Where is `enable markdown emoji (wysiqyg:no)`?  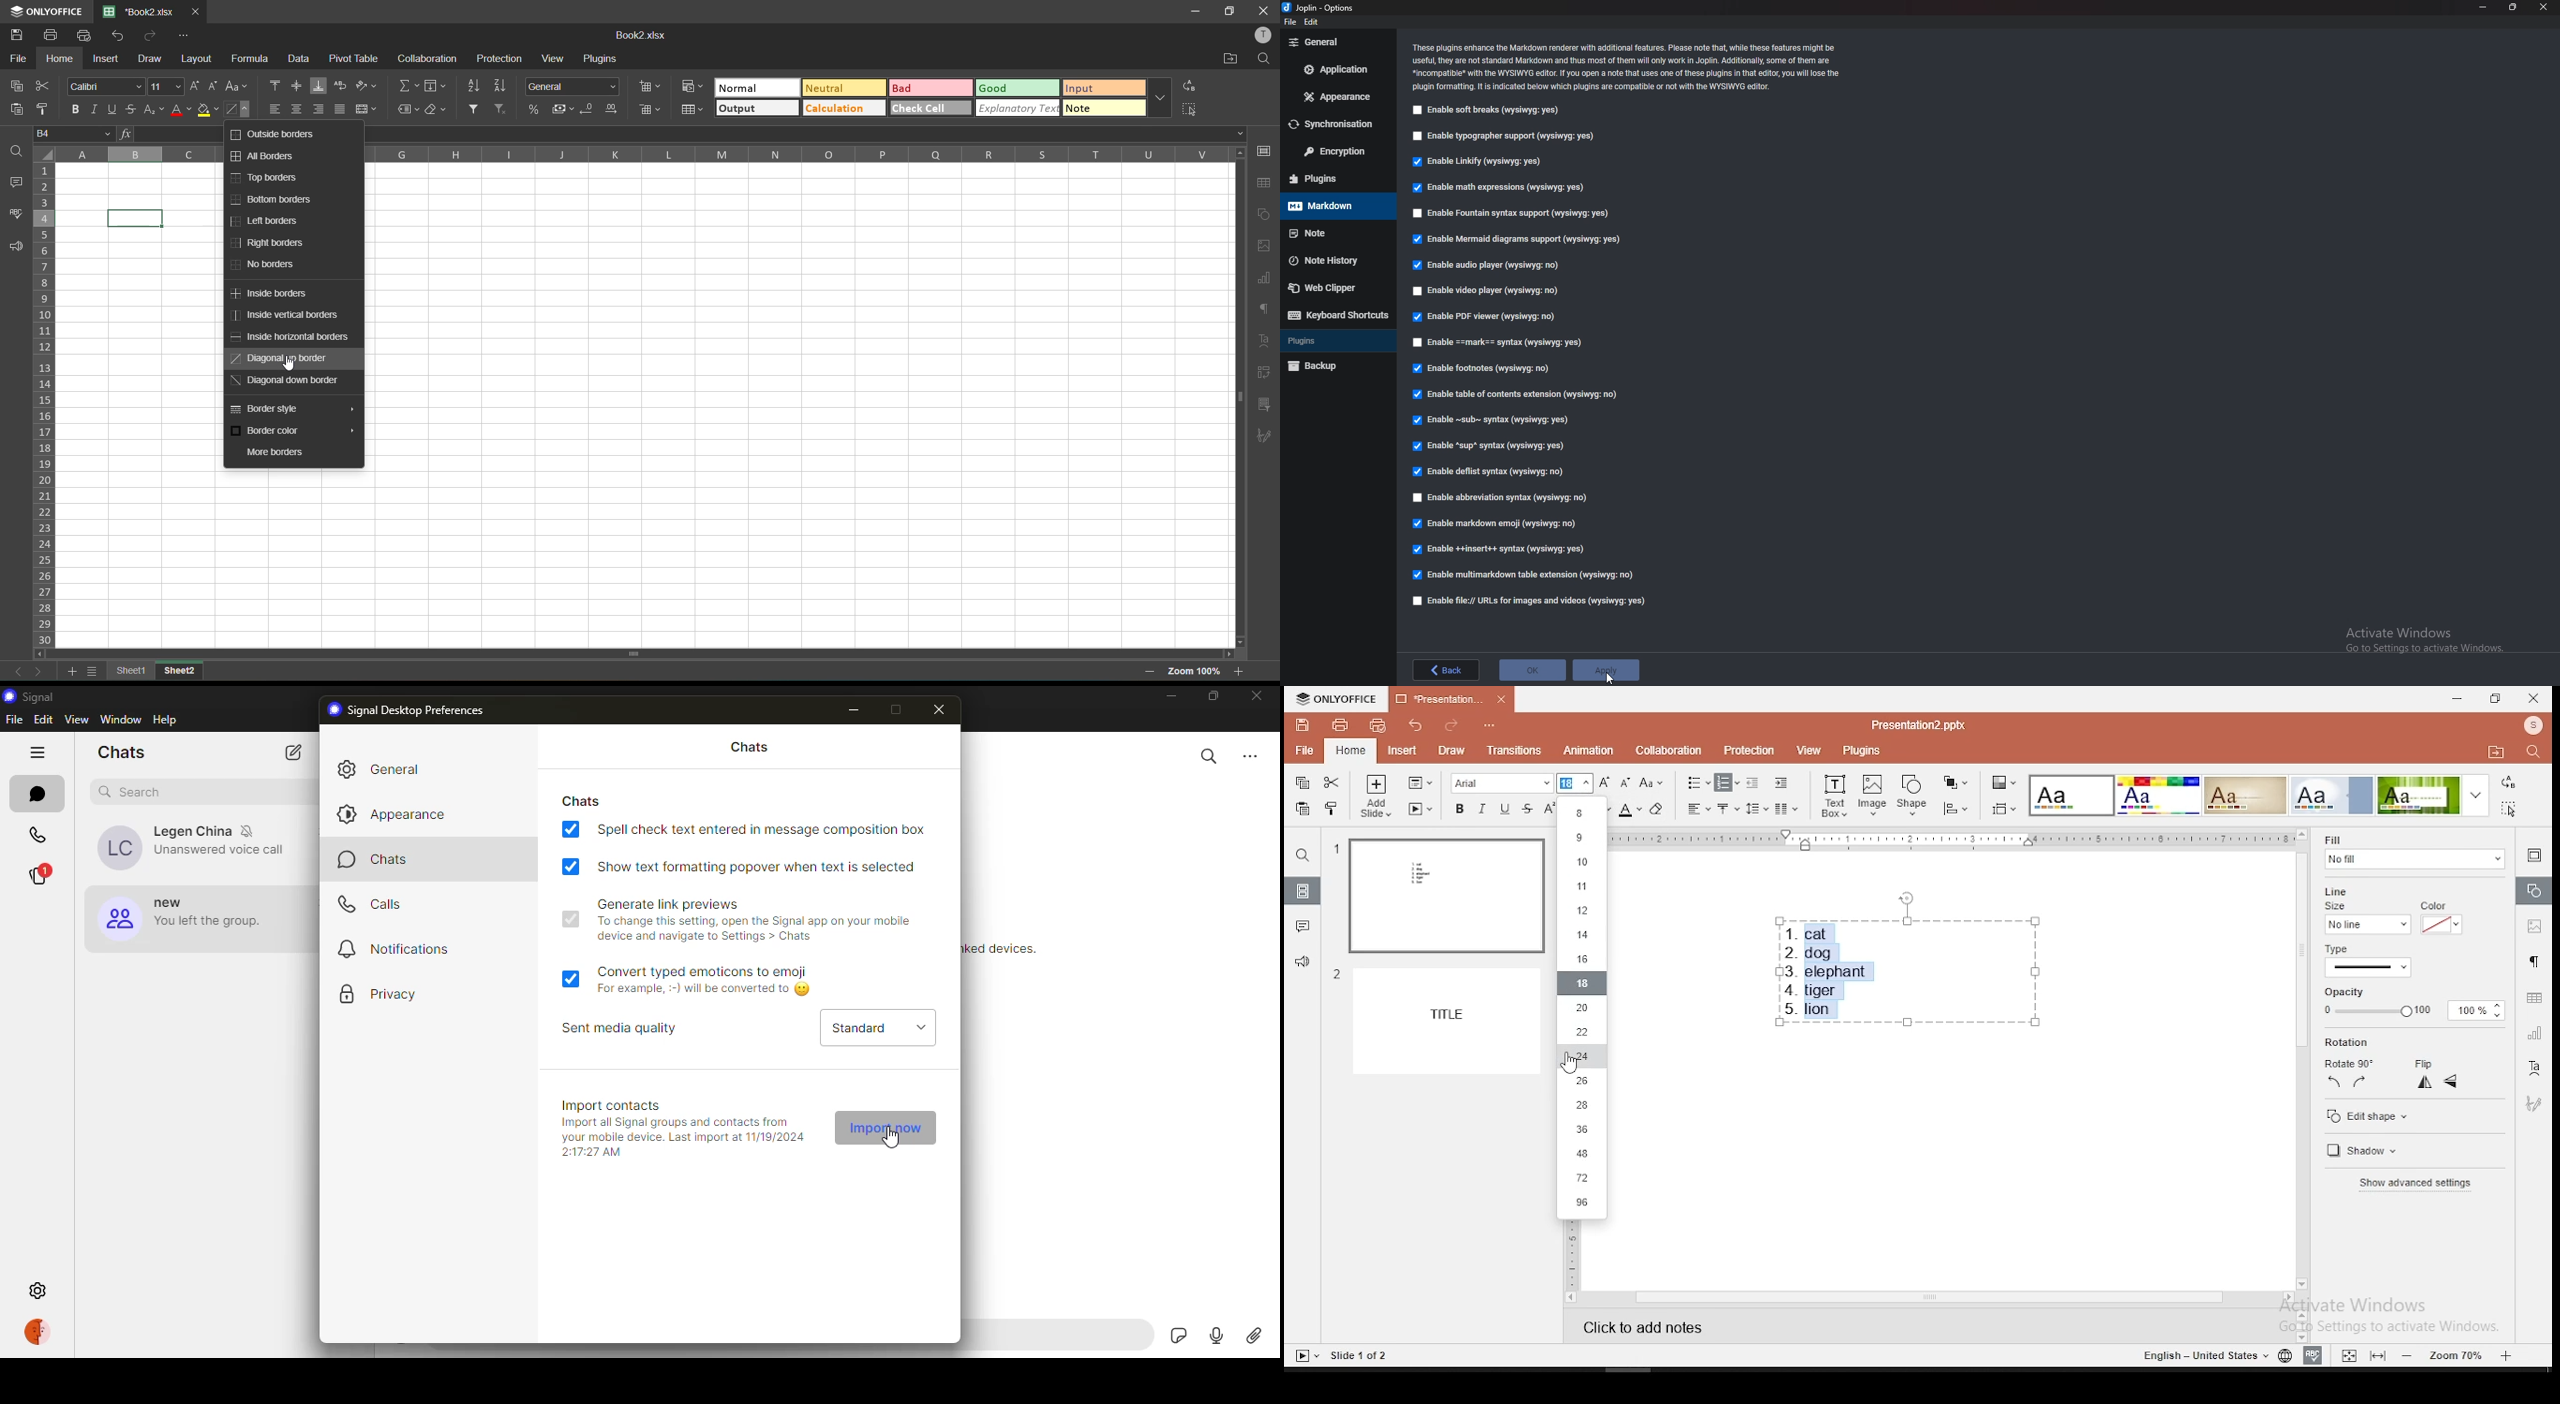
enable markdown emoji (wysiqyg:no) is located at coordinates (1493, 525).